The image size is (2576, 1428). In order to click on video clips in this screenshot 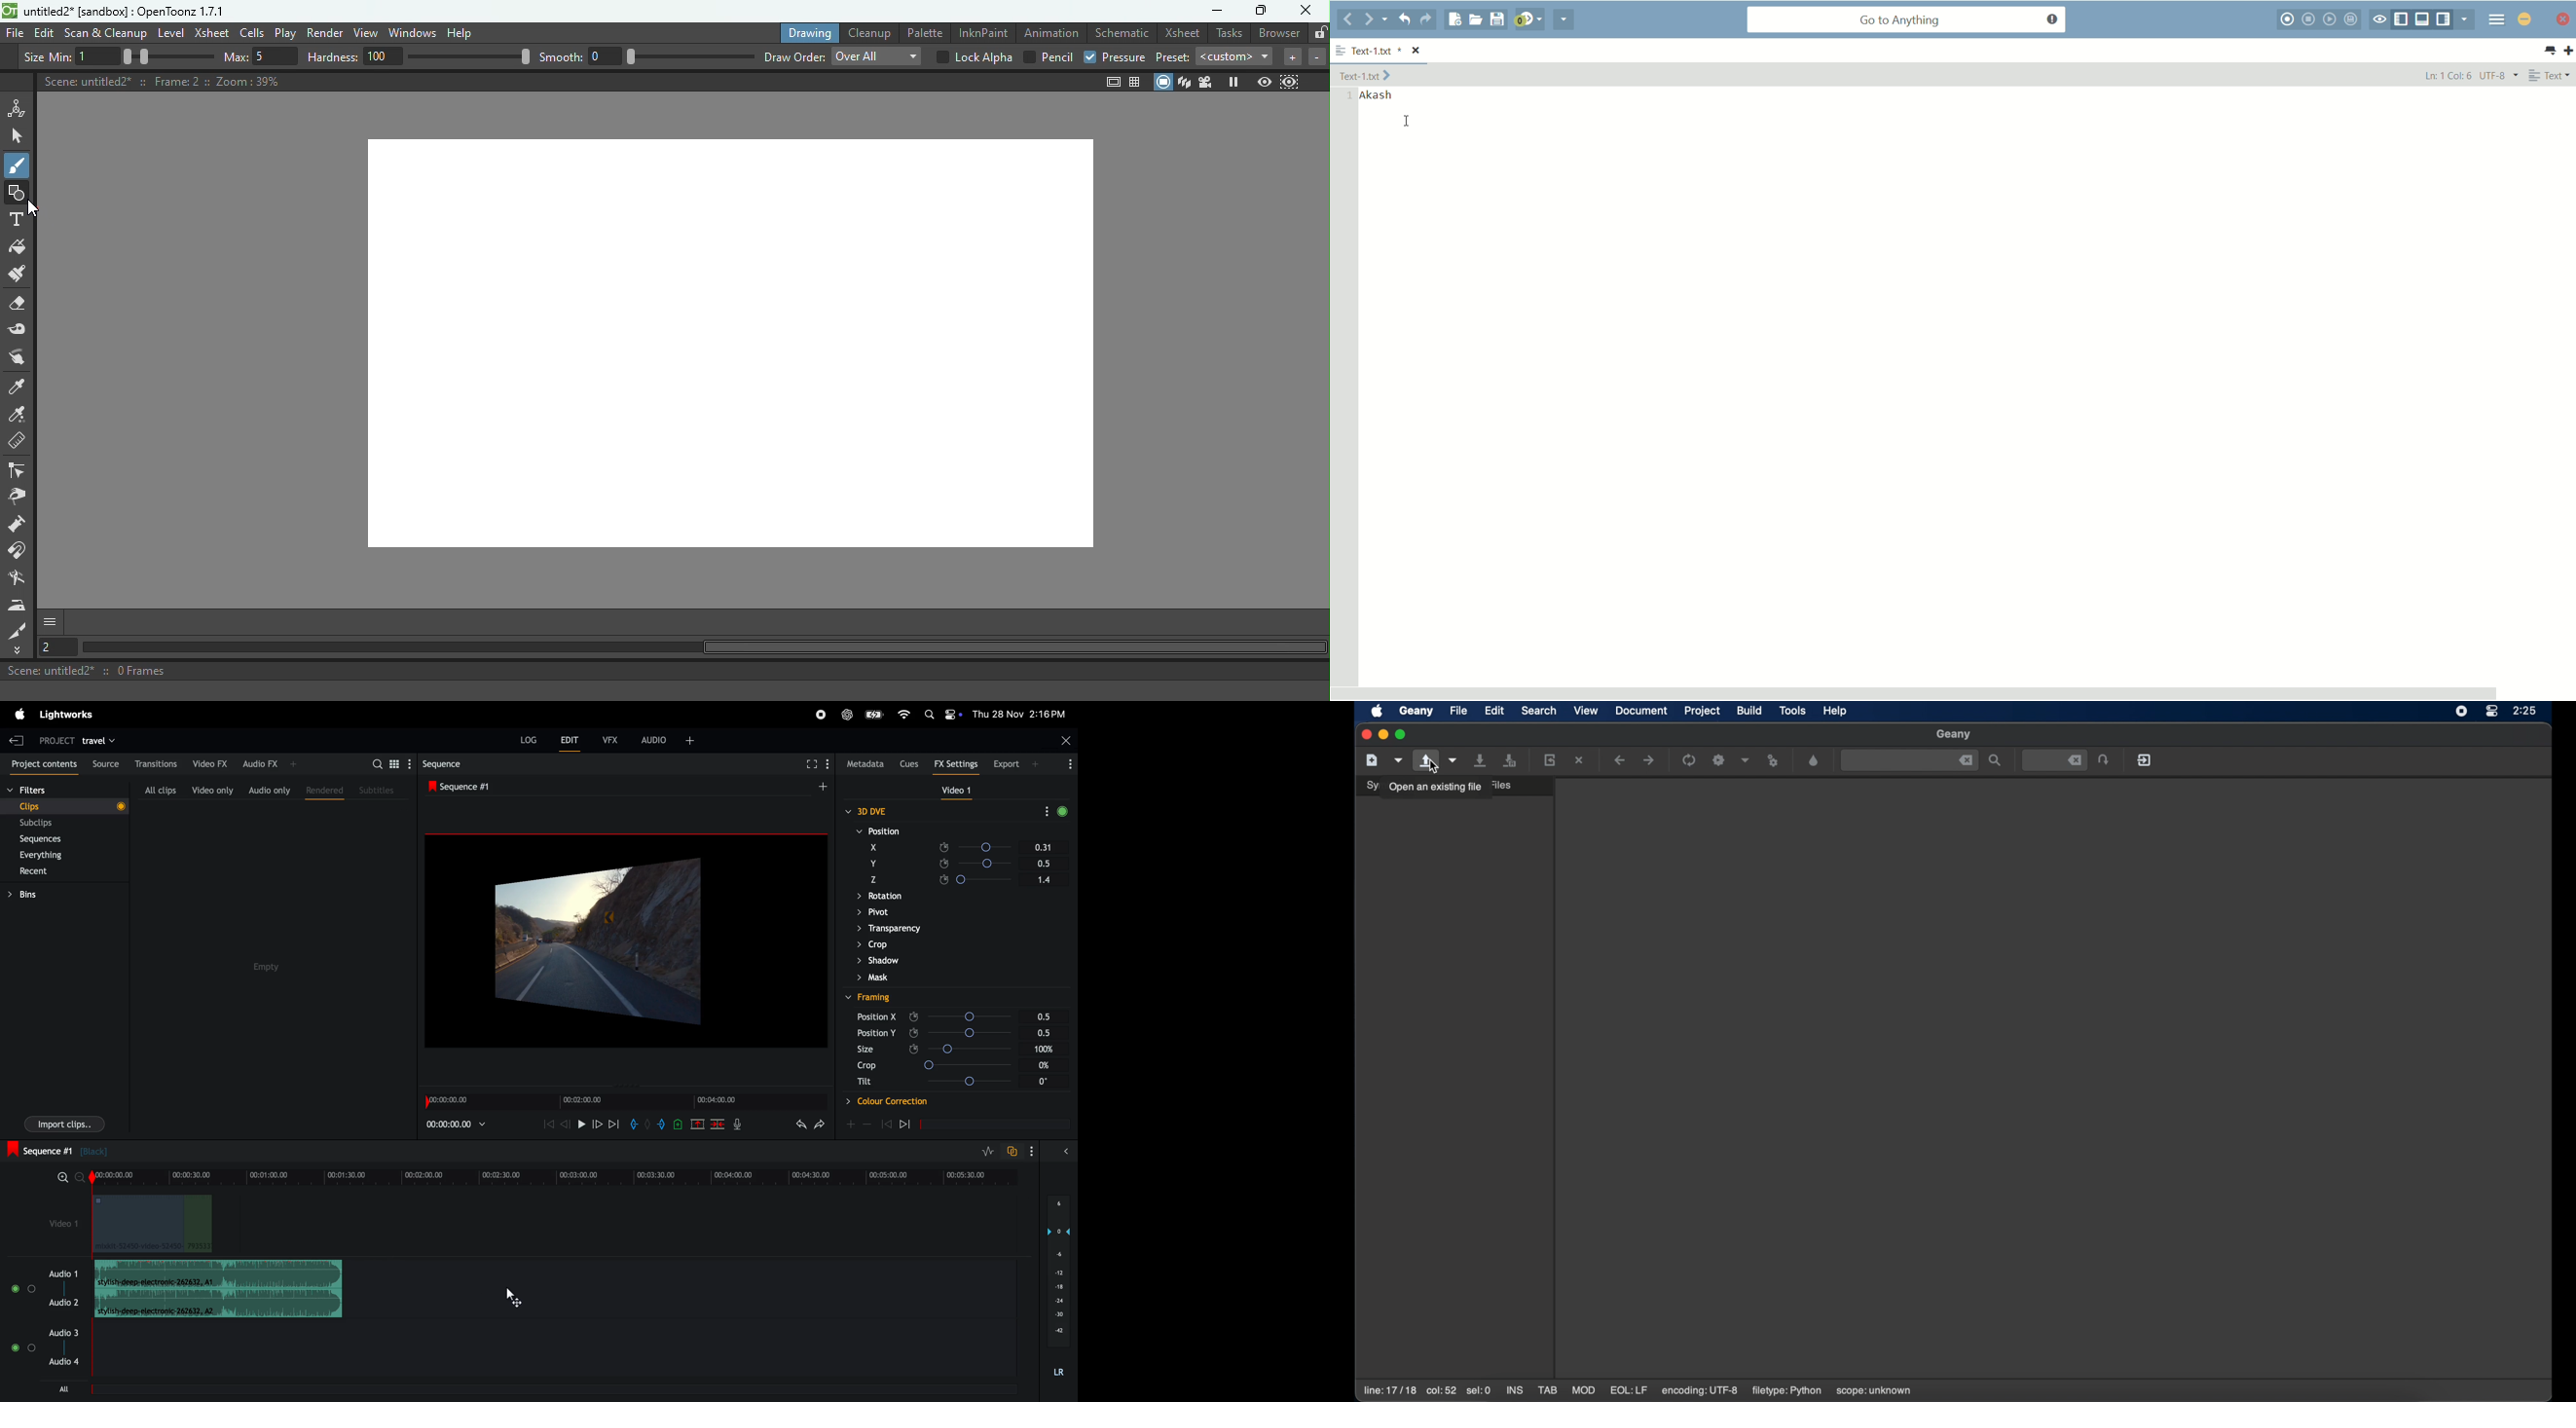, I will do `click(150, 1224)`.